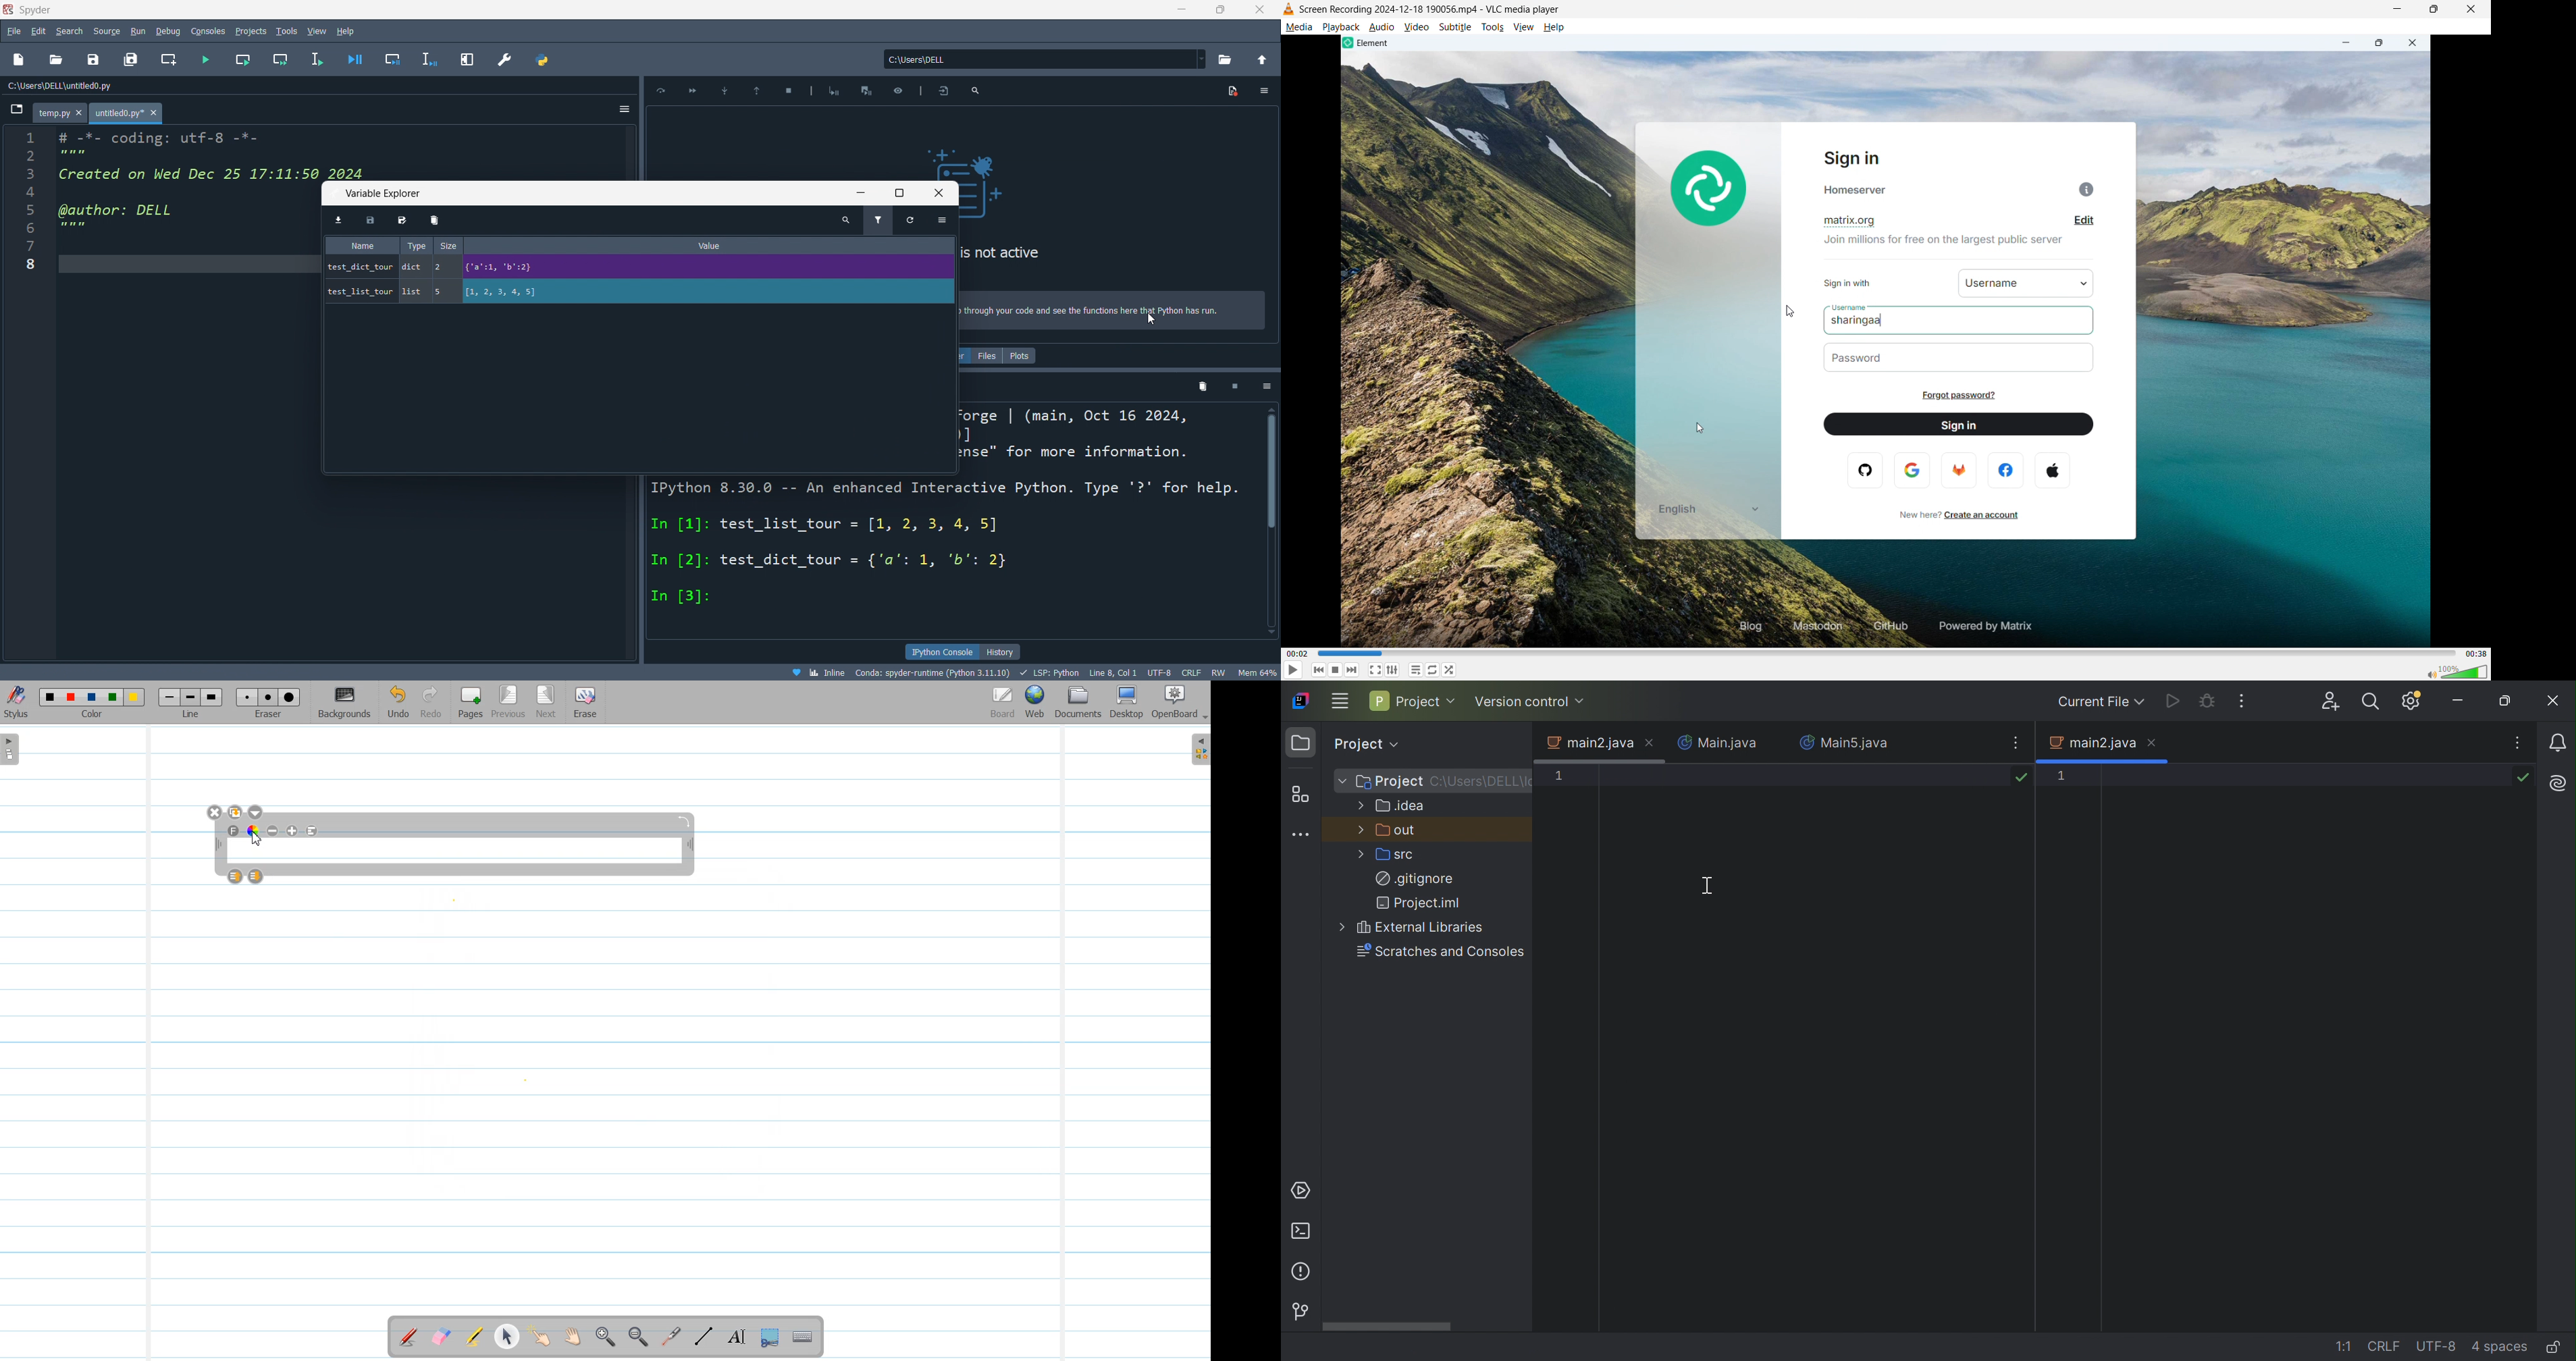 This screenshot has height=1372, width=2576. What do you see at coordinates (354, 60) in the screenshot?
I see `debug file` at bounding box center [354, 60].